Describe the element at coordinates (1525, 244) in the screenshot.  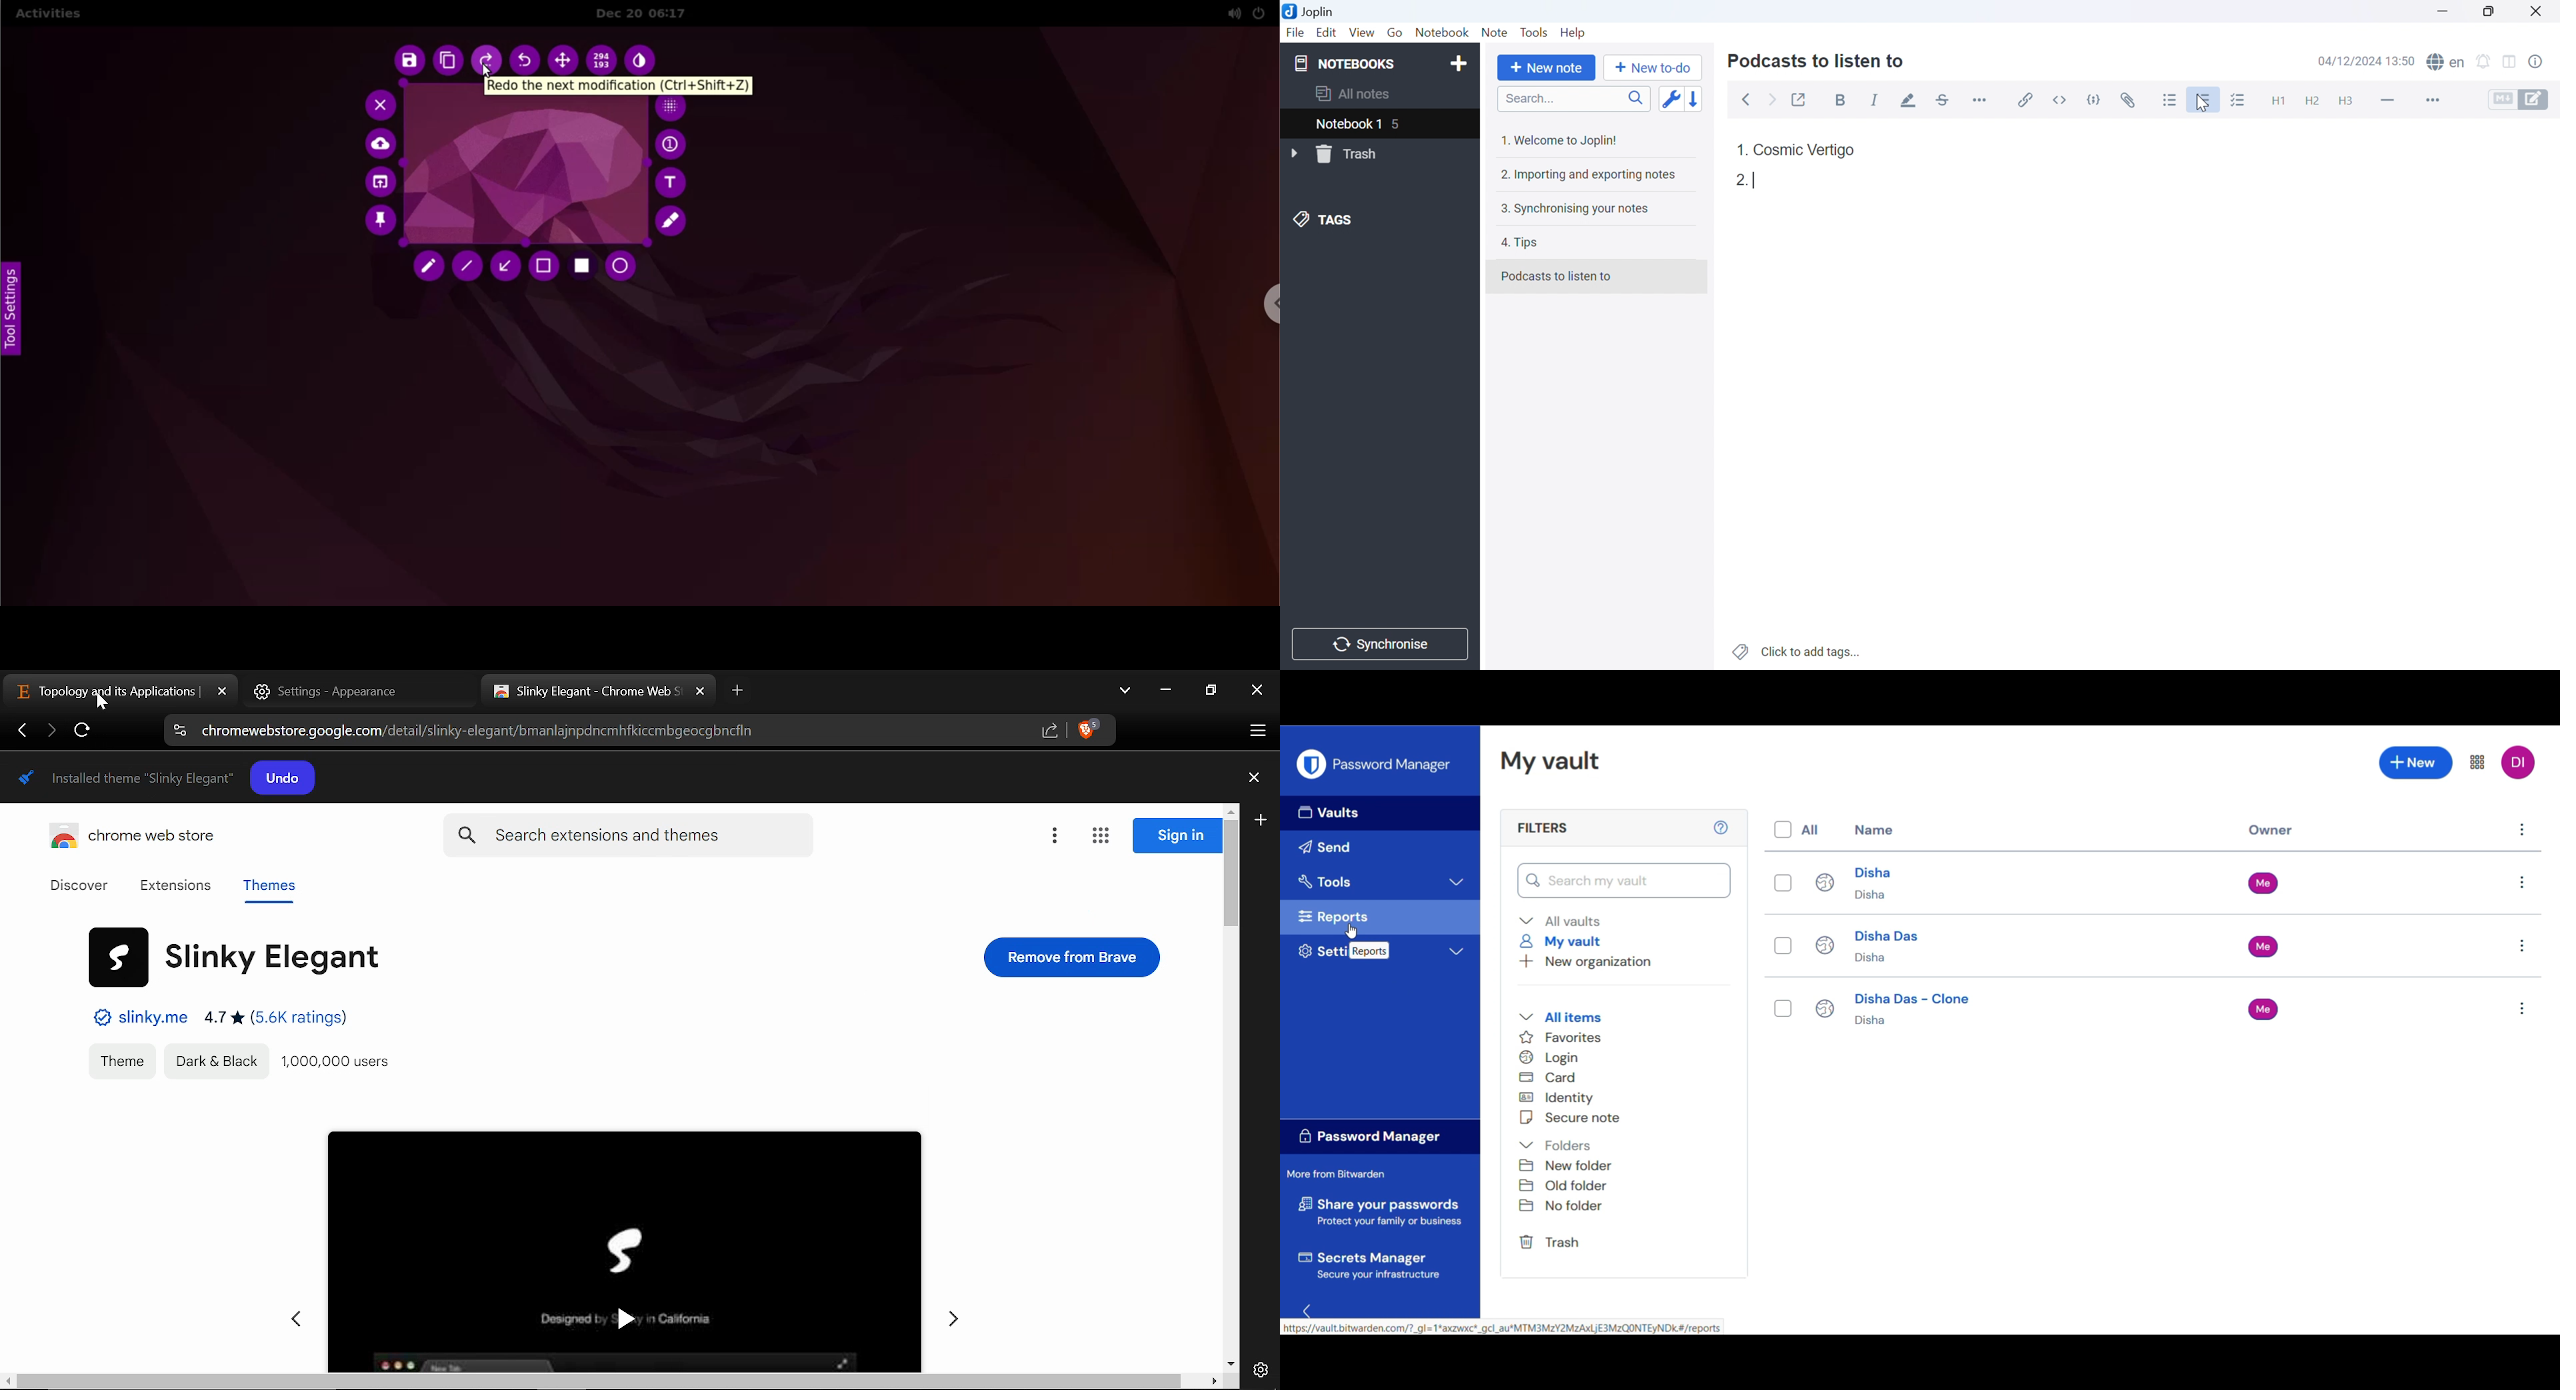
I see `4. Tips` at that location.